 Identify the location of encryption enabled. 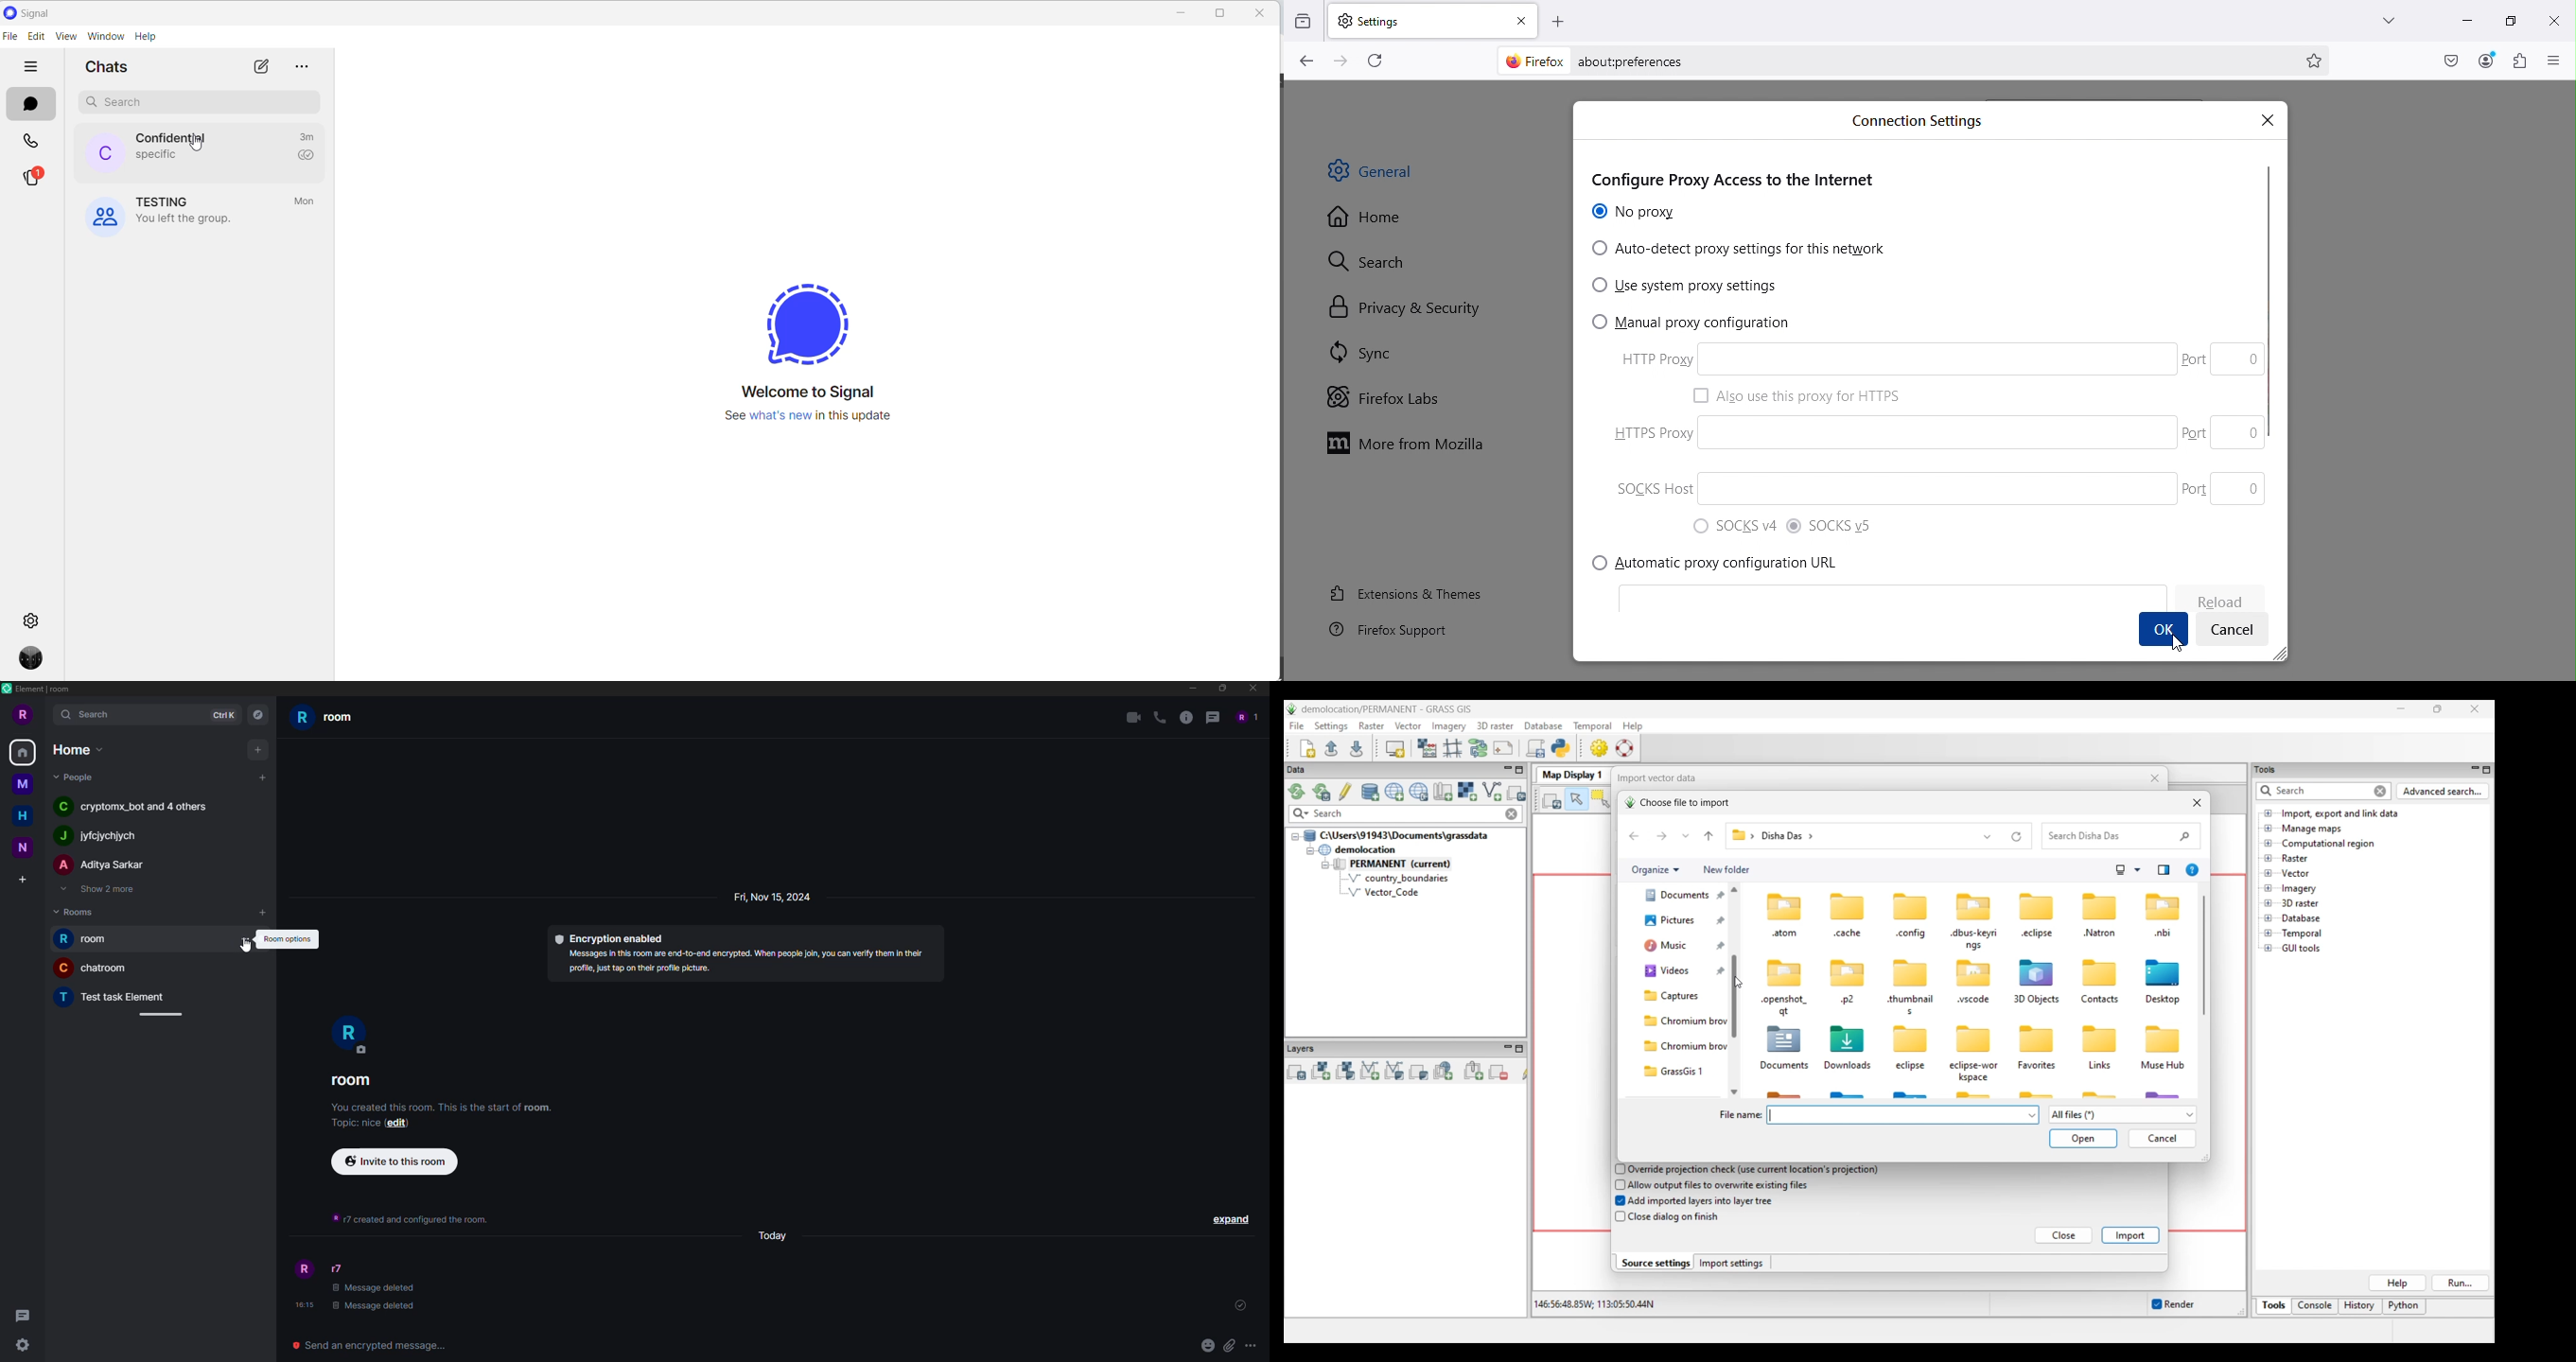
(612, 938).